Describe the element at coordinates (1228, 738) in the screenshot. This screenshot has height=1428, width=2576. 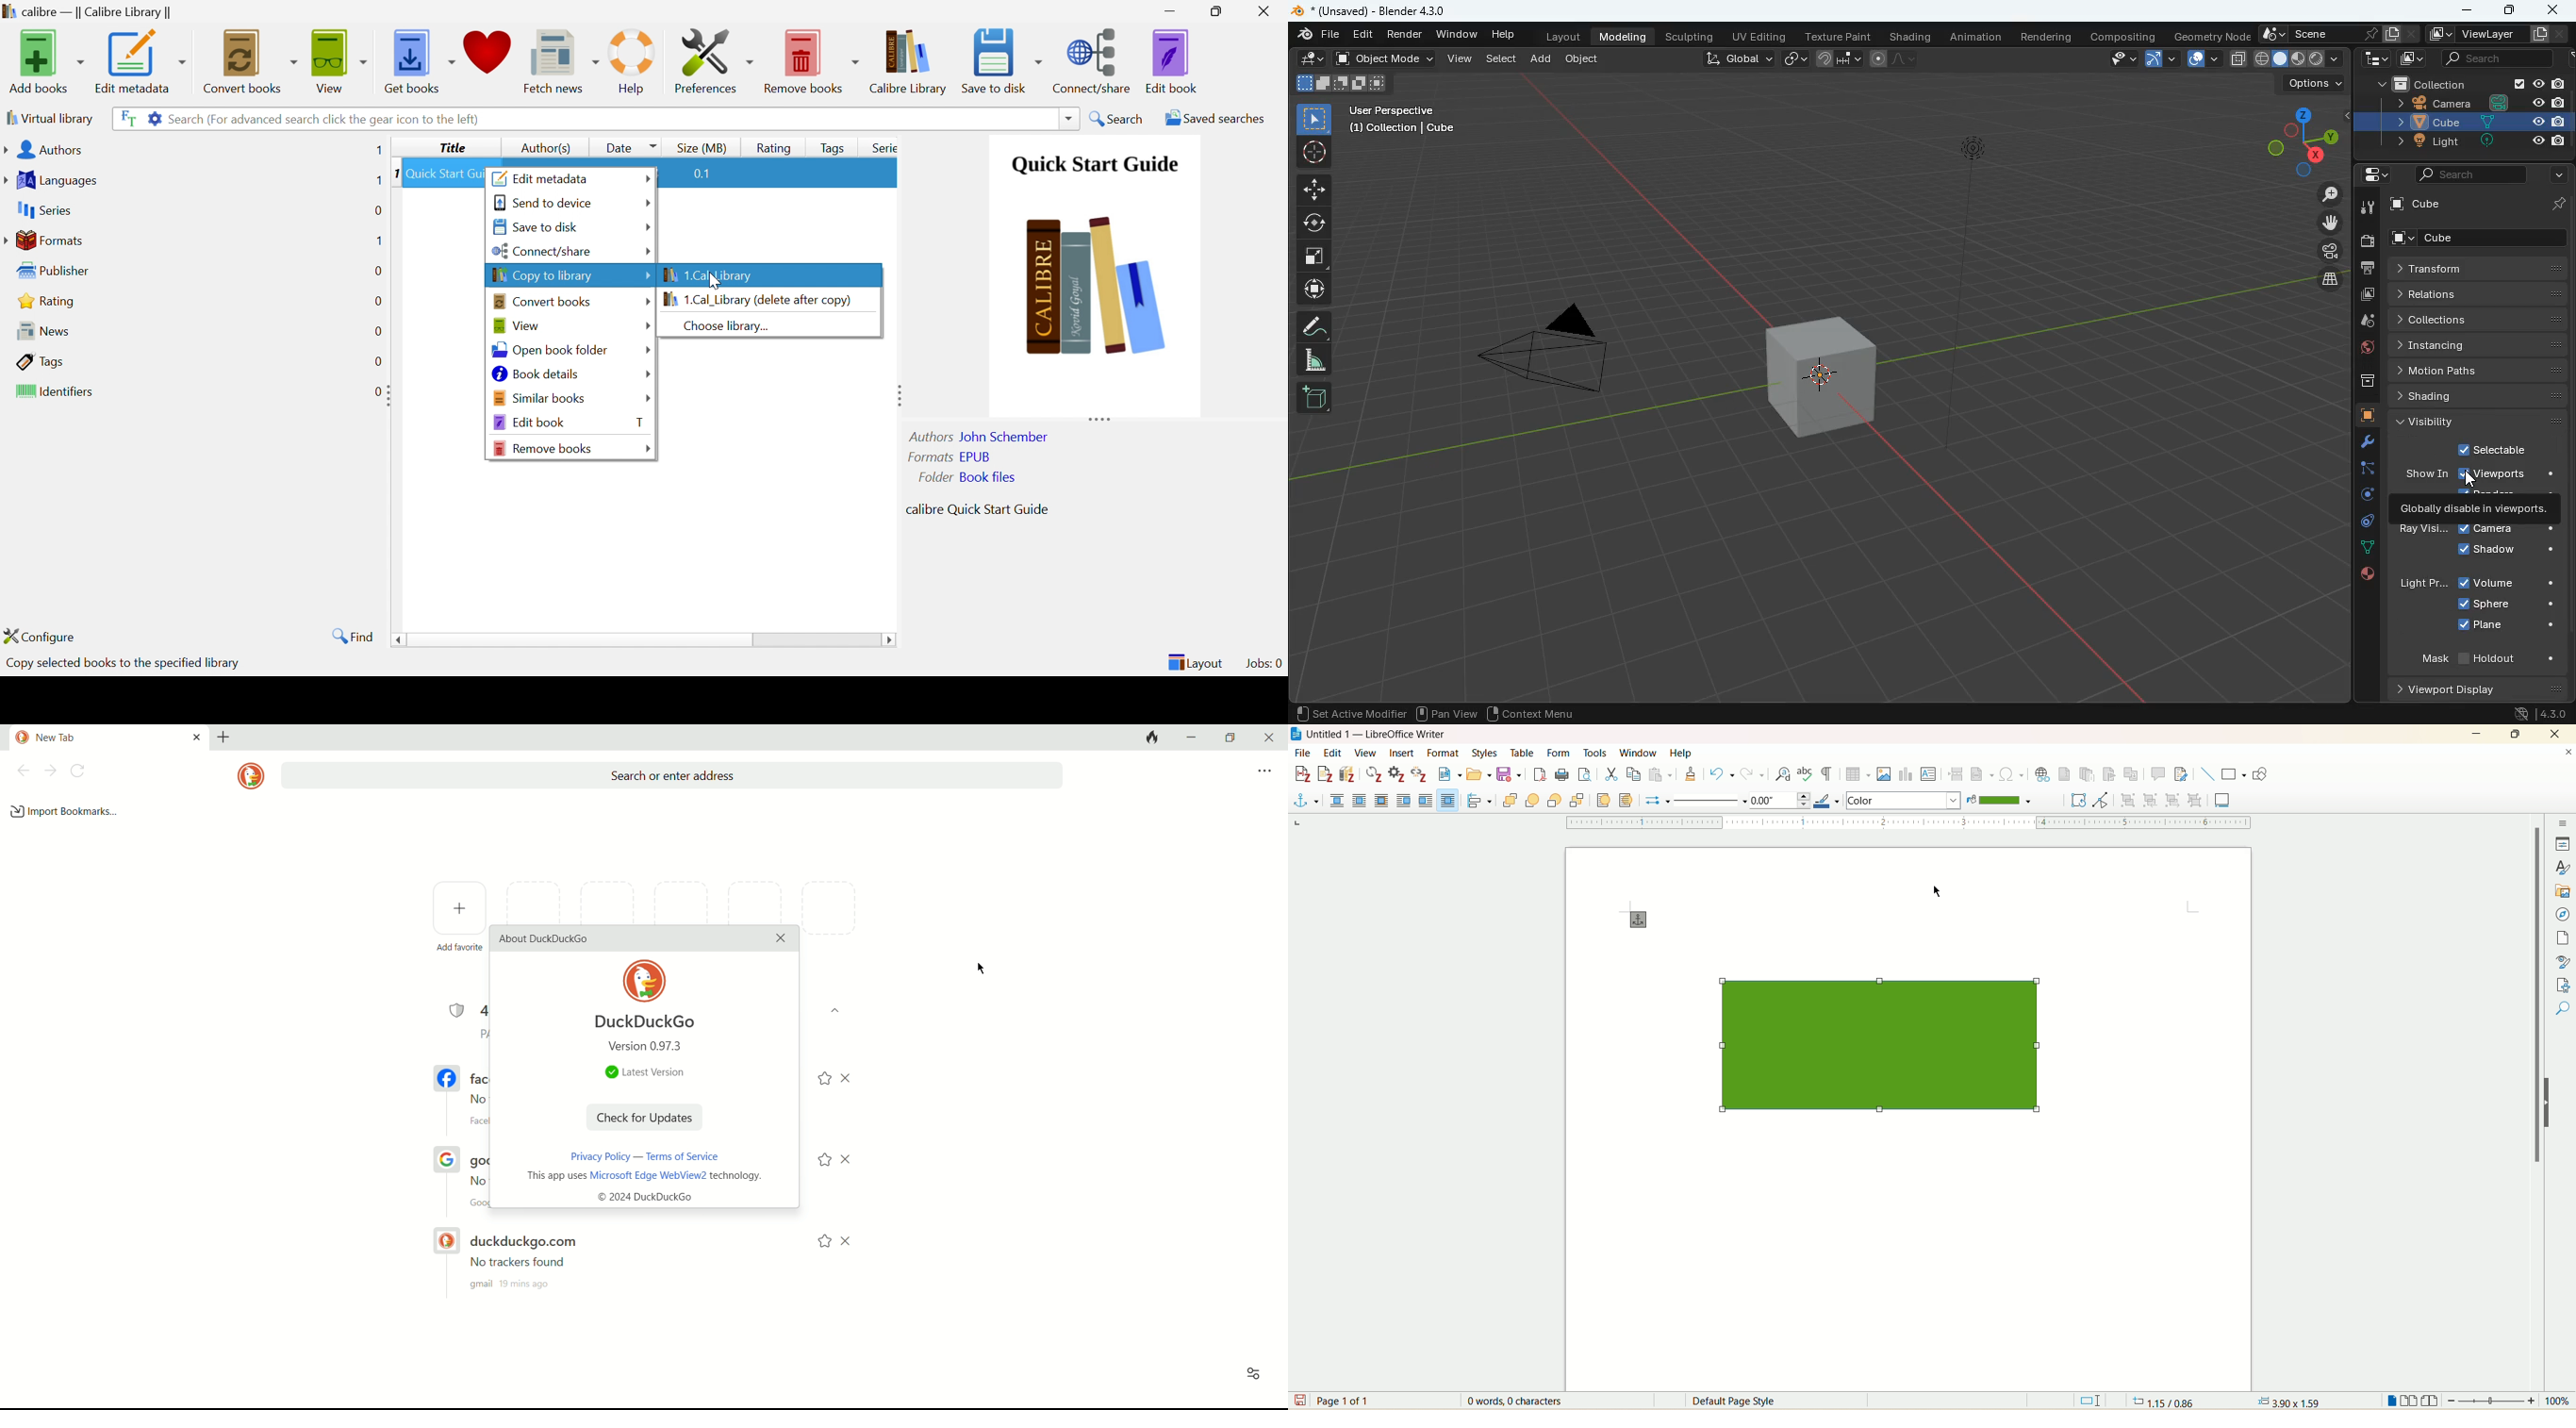
I see `maximize` at that location.